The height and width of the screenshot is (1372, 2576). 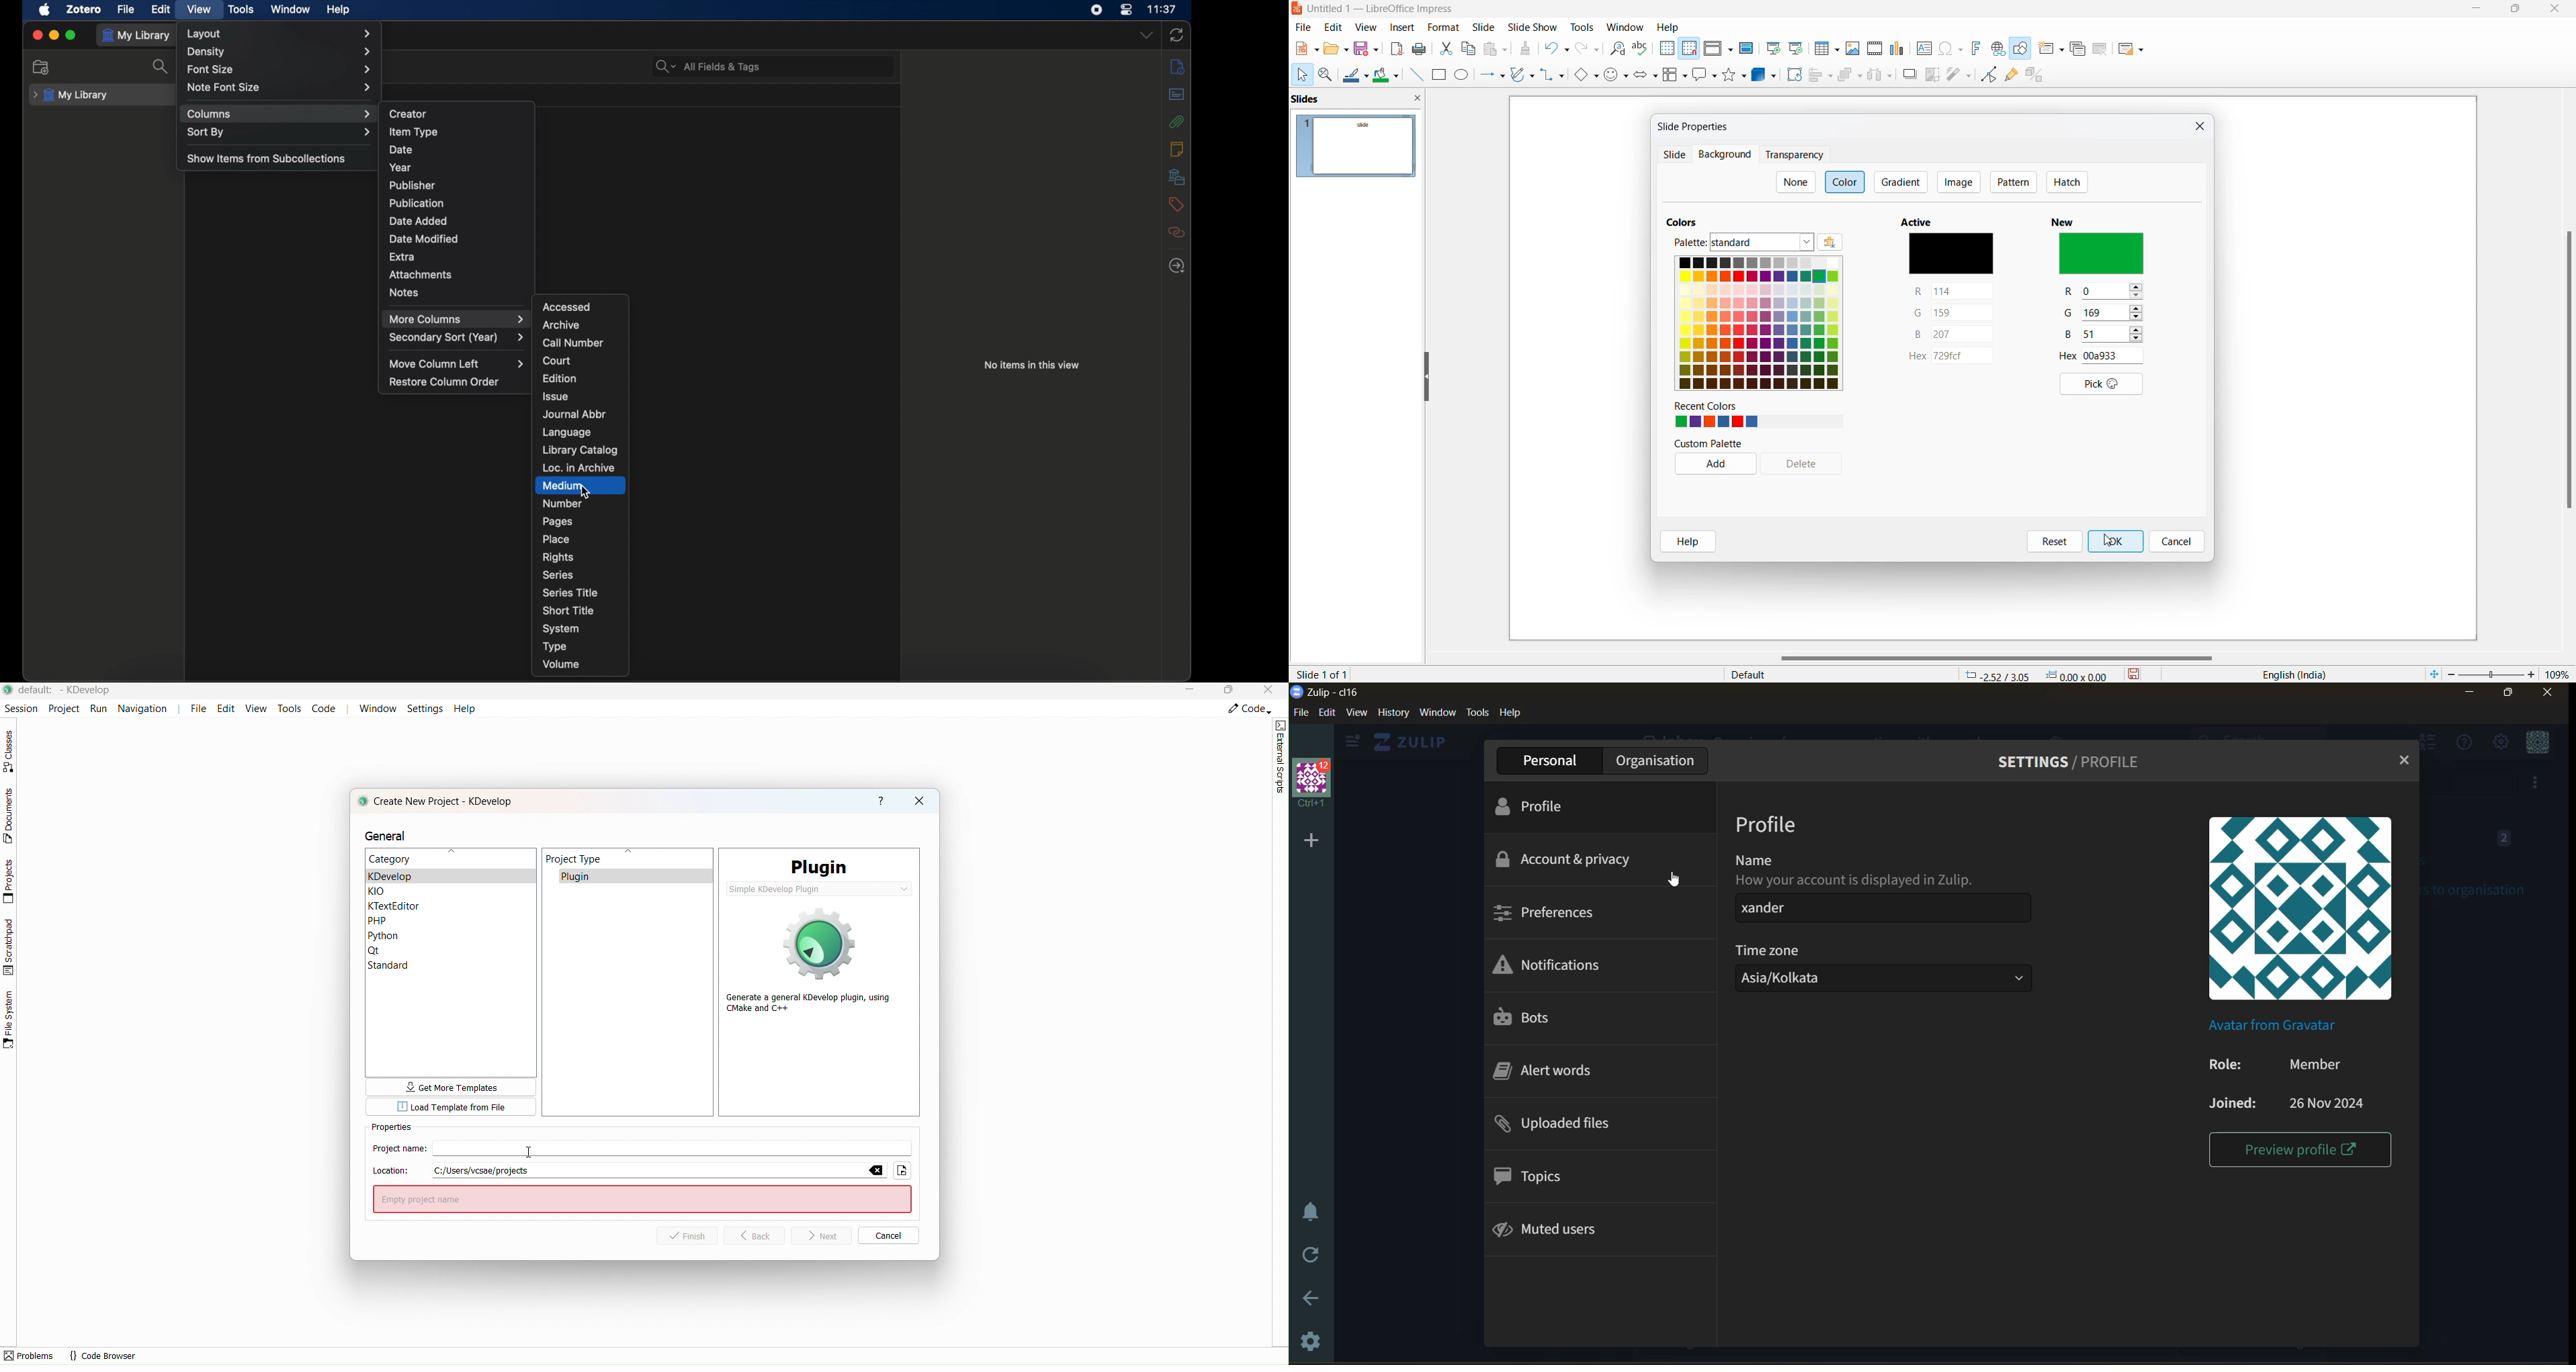 What do you see at coordinates (2550, 692) in the screenshot?
I see `close` at bounding box center [2550, 692].